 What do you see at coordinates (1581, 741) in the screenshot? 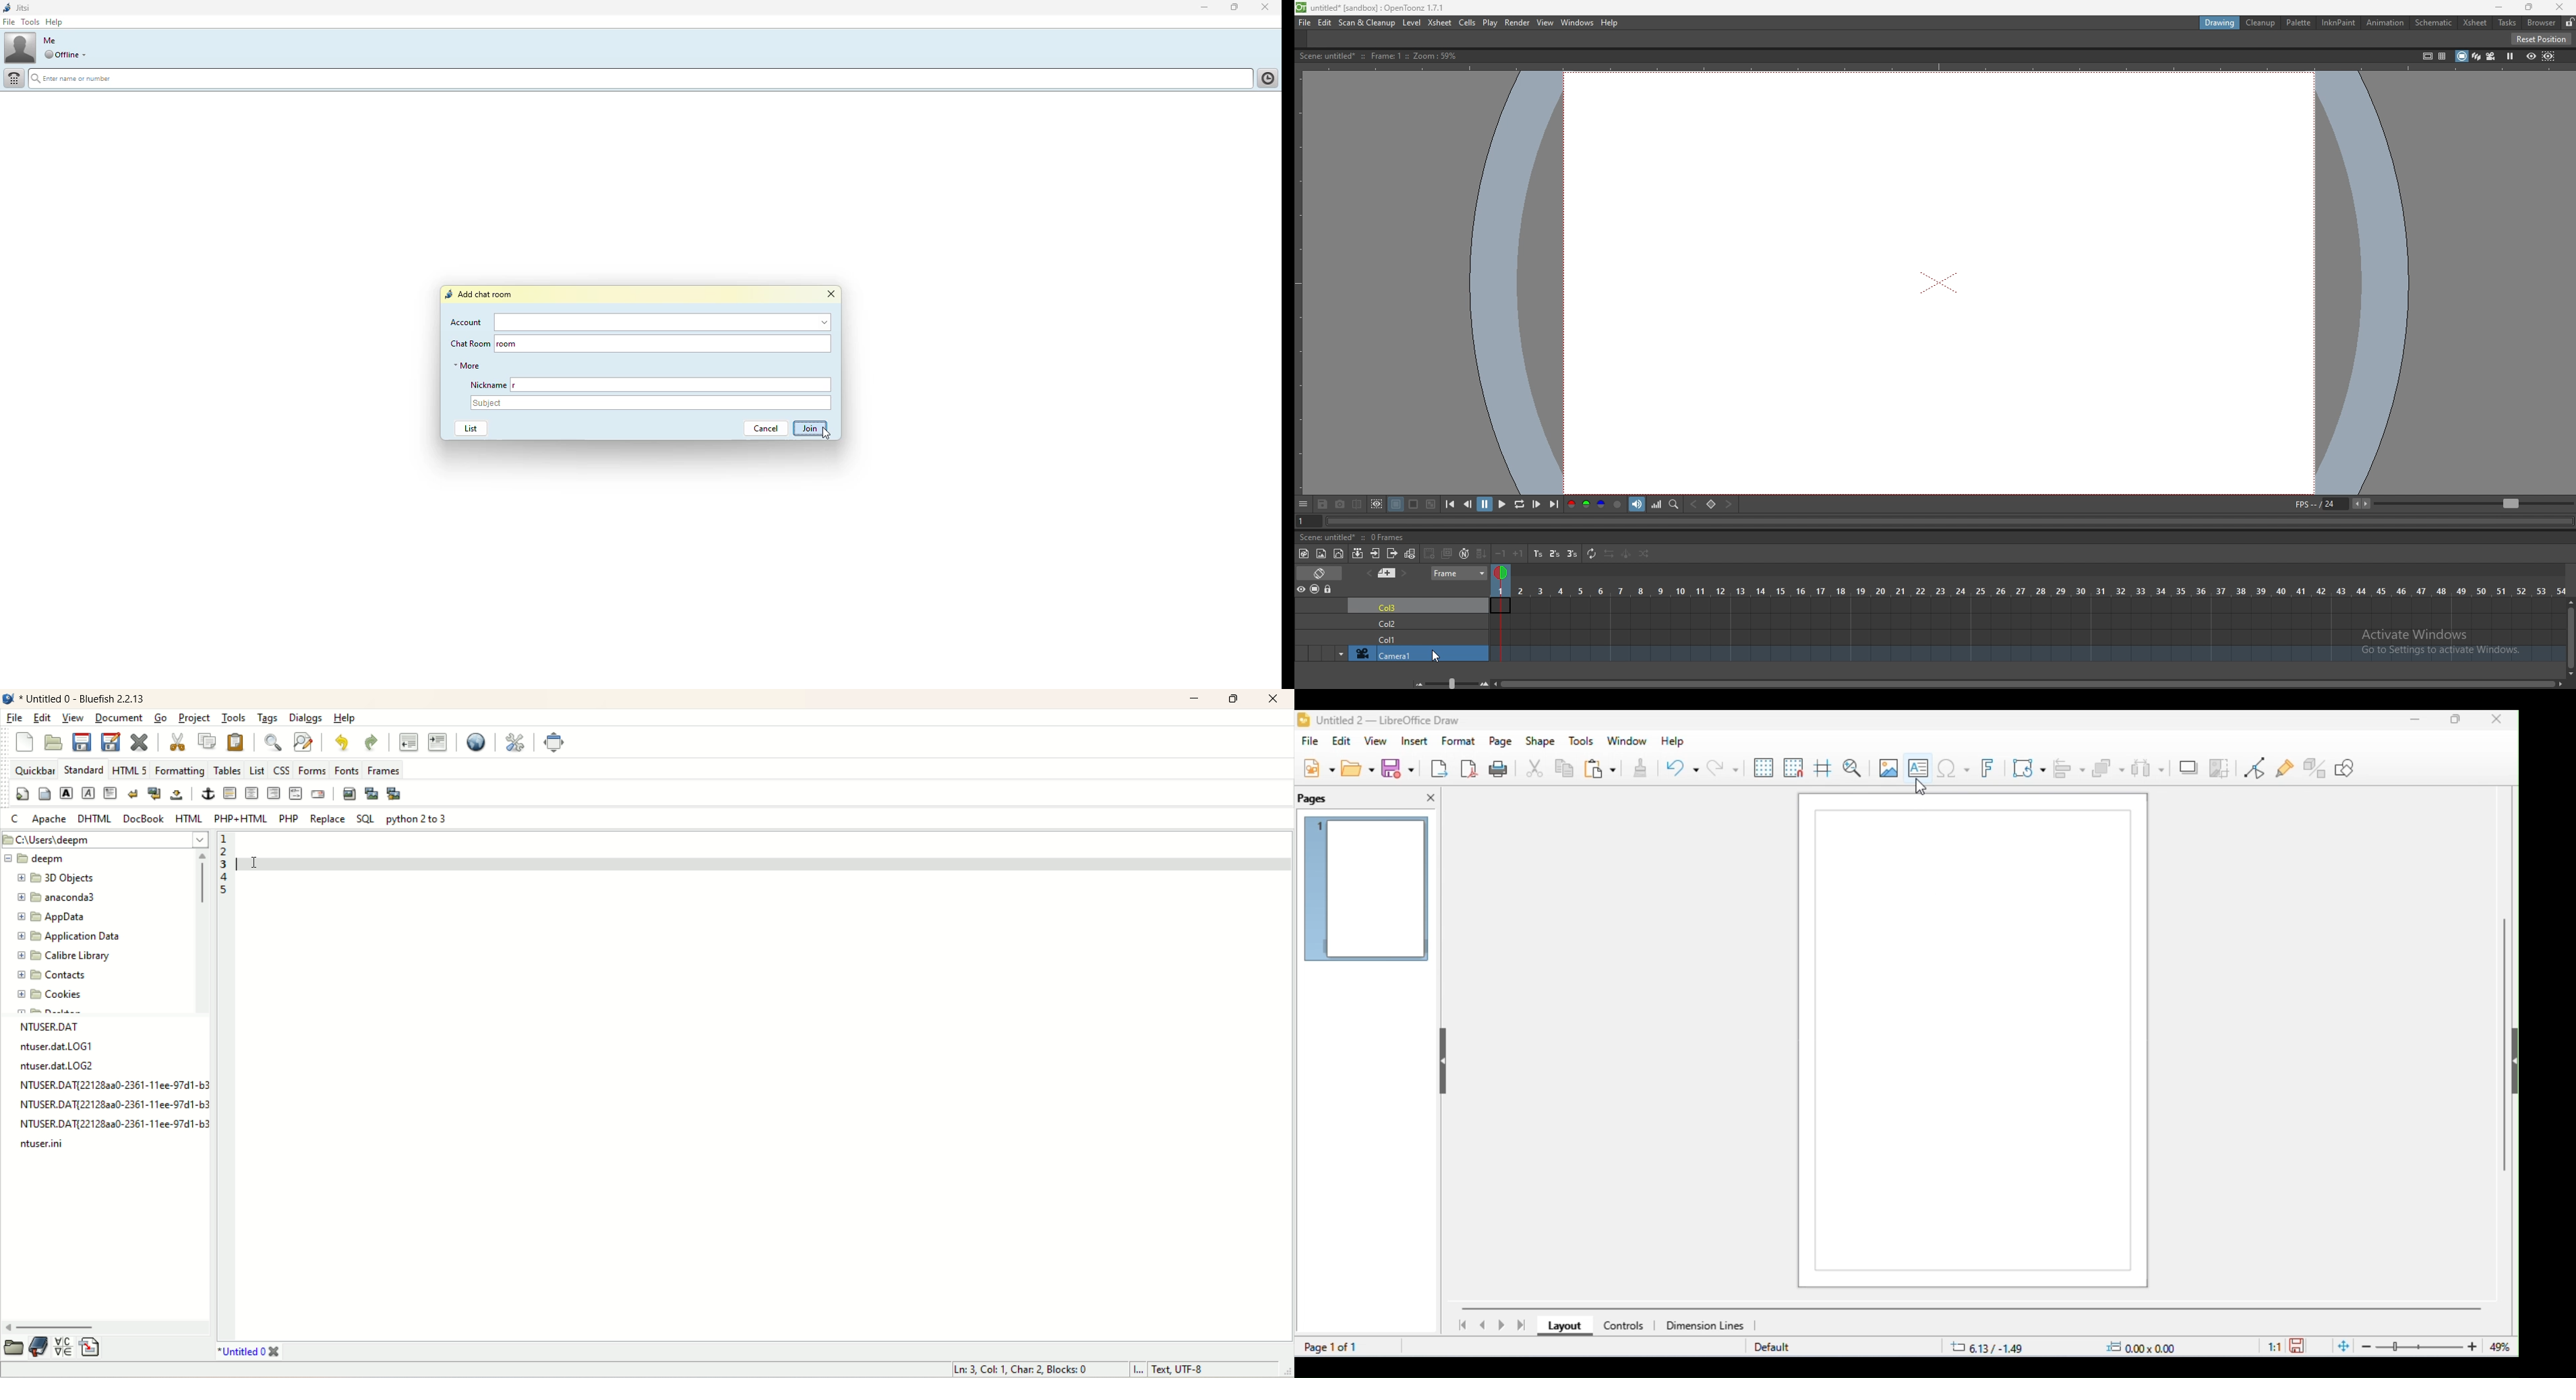
I see `tools` at bounding box center [1581, 741].